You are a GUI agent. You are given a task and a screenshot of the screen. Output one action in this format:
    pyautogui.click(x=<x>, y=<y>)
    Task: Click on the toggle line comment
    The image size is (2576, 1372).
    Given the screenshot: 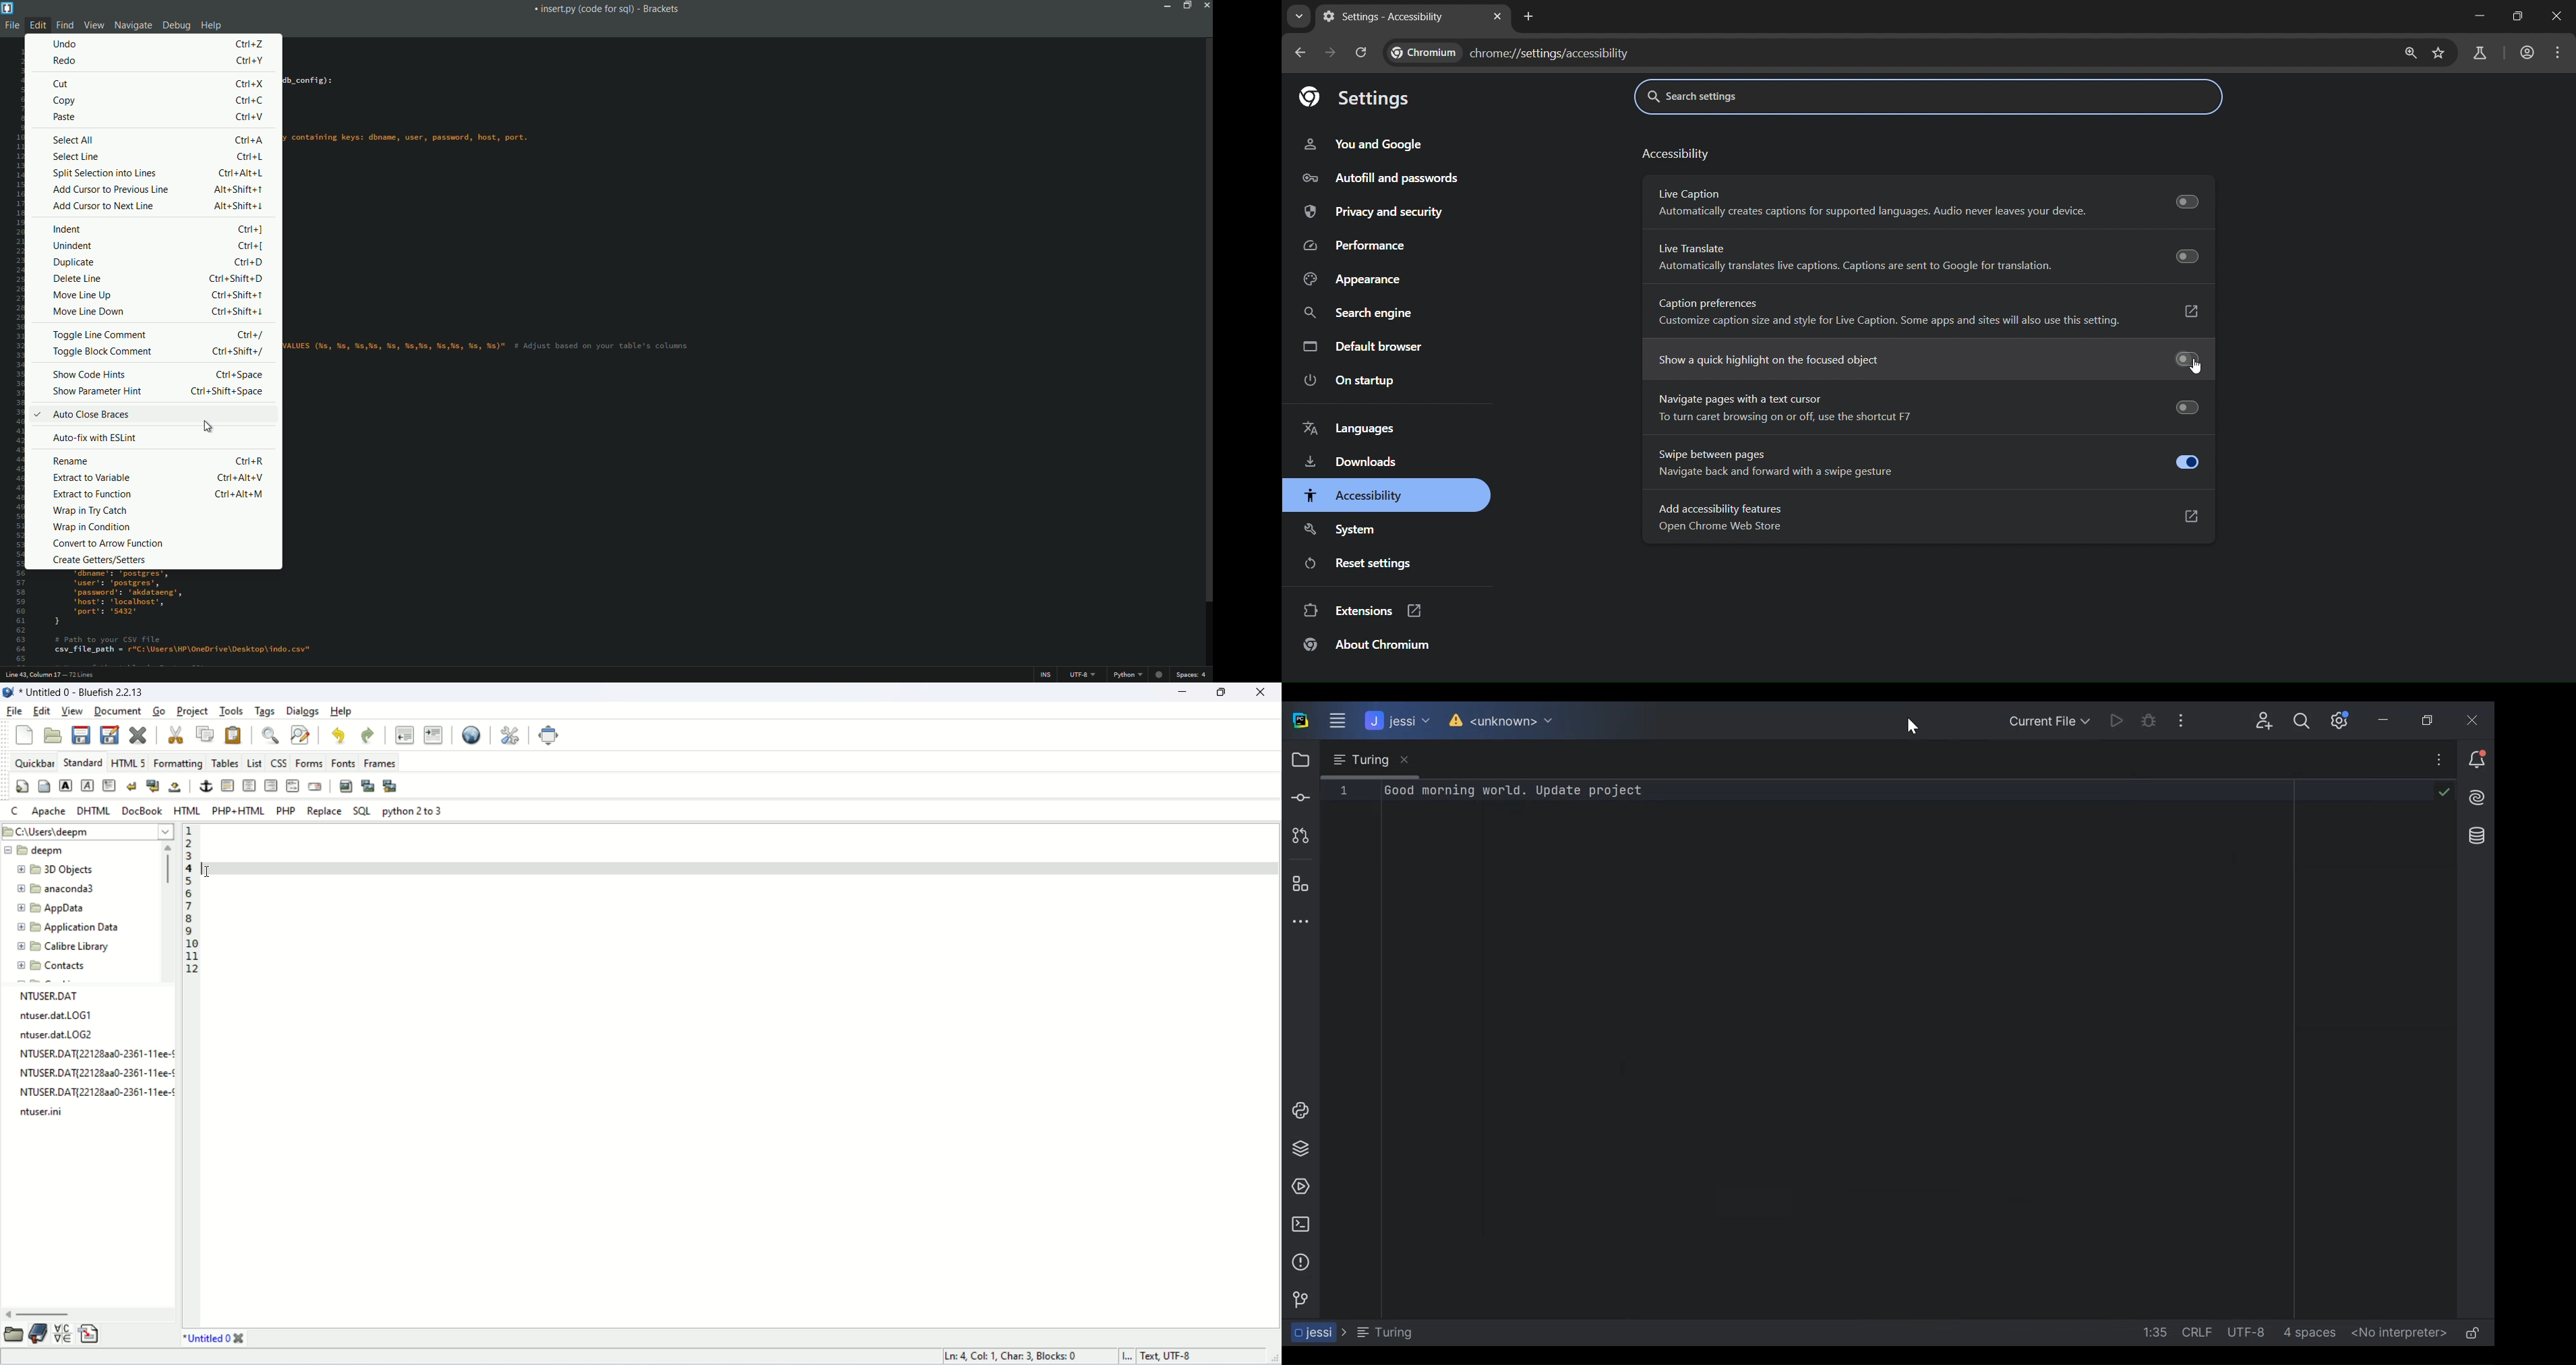 What is the action you would take?
    pyautogui.click(x=101, y=334)
    